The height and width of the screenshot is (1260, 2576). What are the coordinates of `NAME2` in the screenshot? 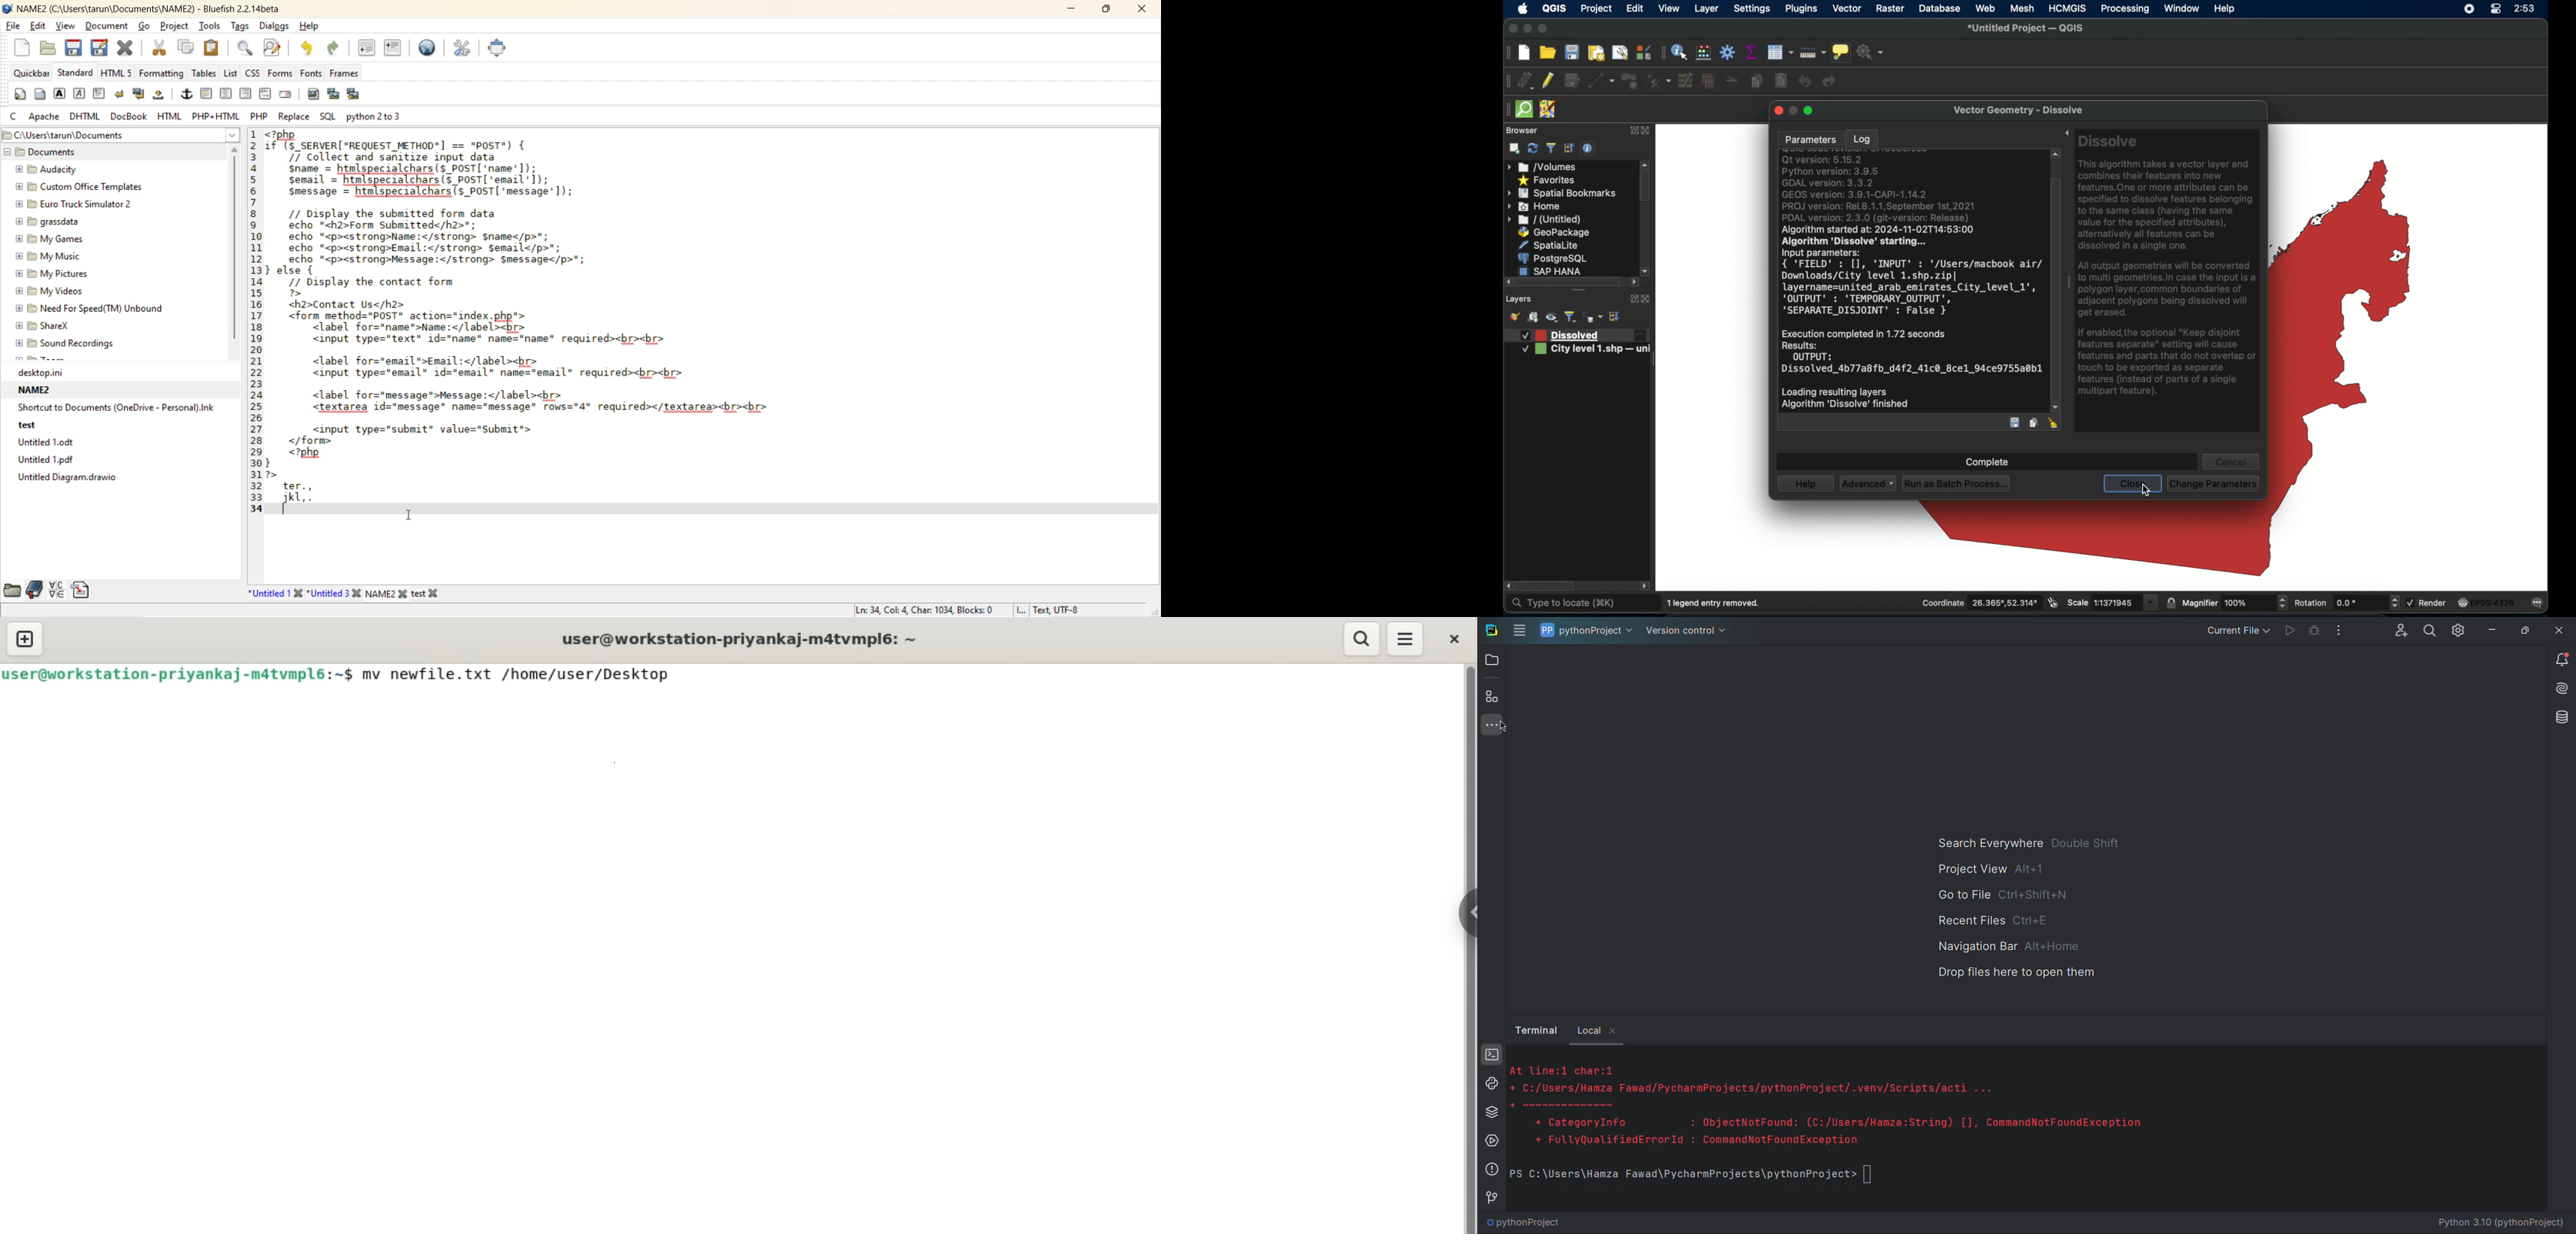 It's located at (38, 390).